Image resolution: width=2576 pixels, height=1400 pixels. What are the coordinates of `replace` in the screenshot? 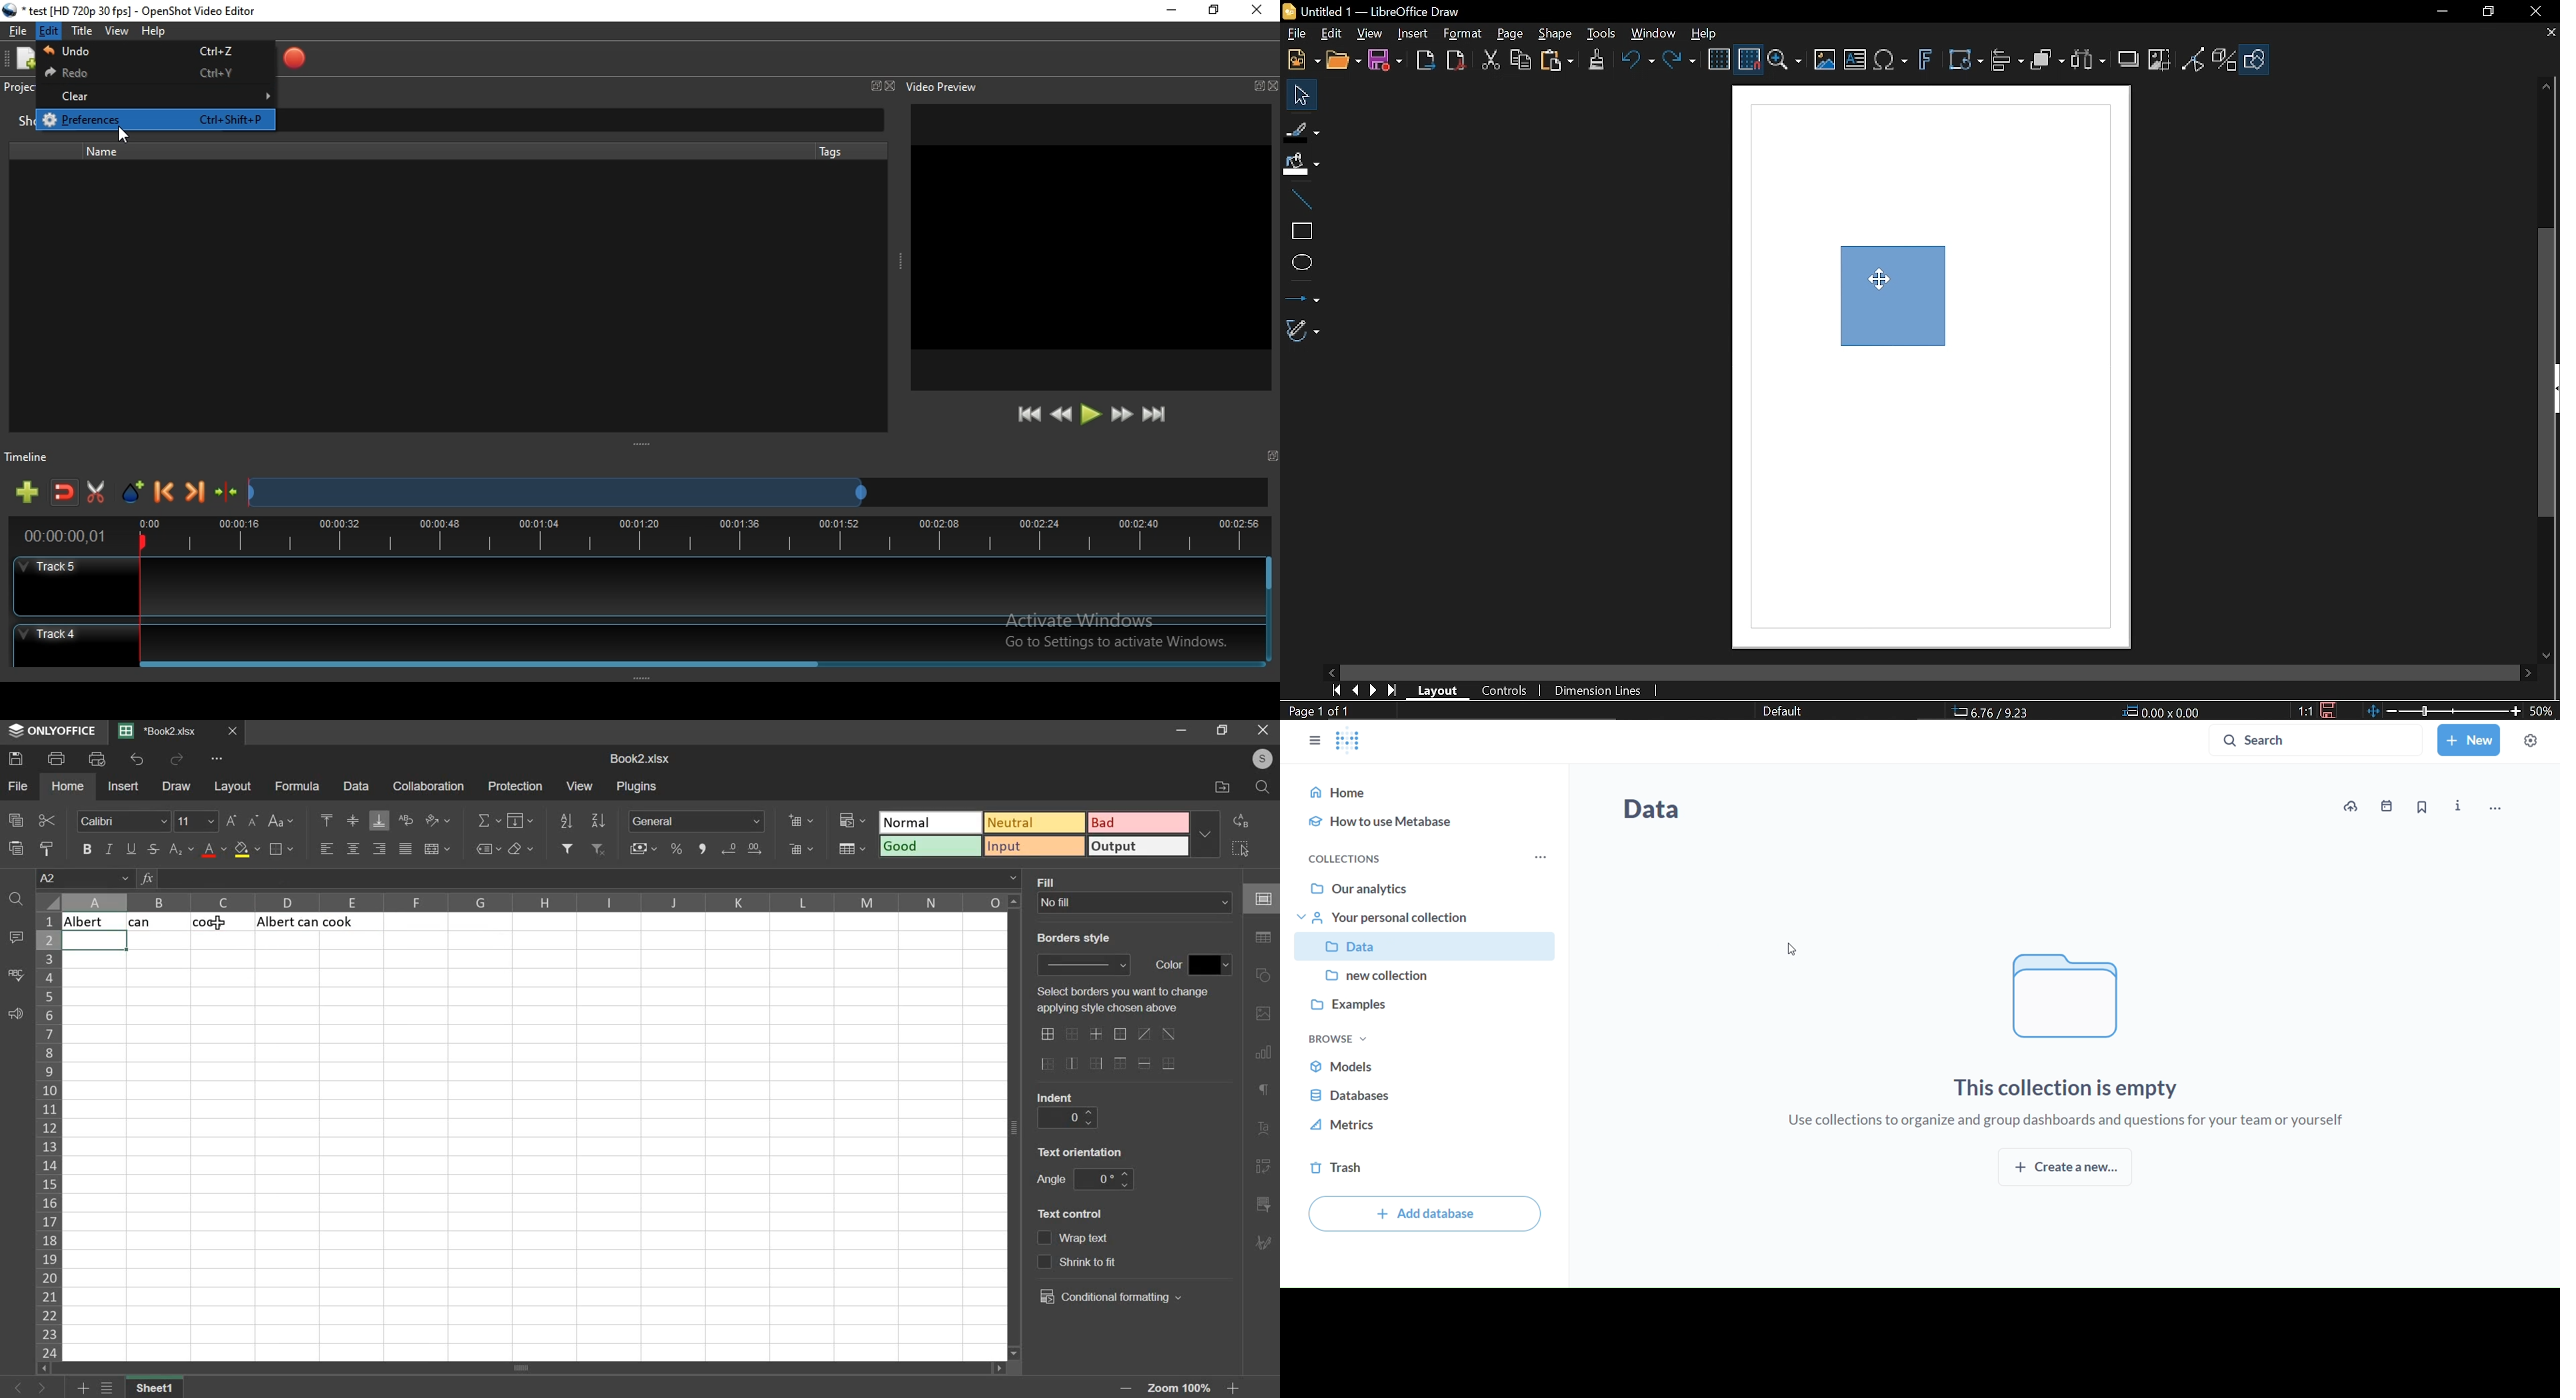 It's located at (1245, 821).